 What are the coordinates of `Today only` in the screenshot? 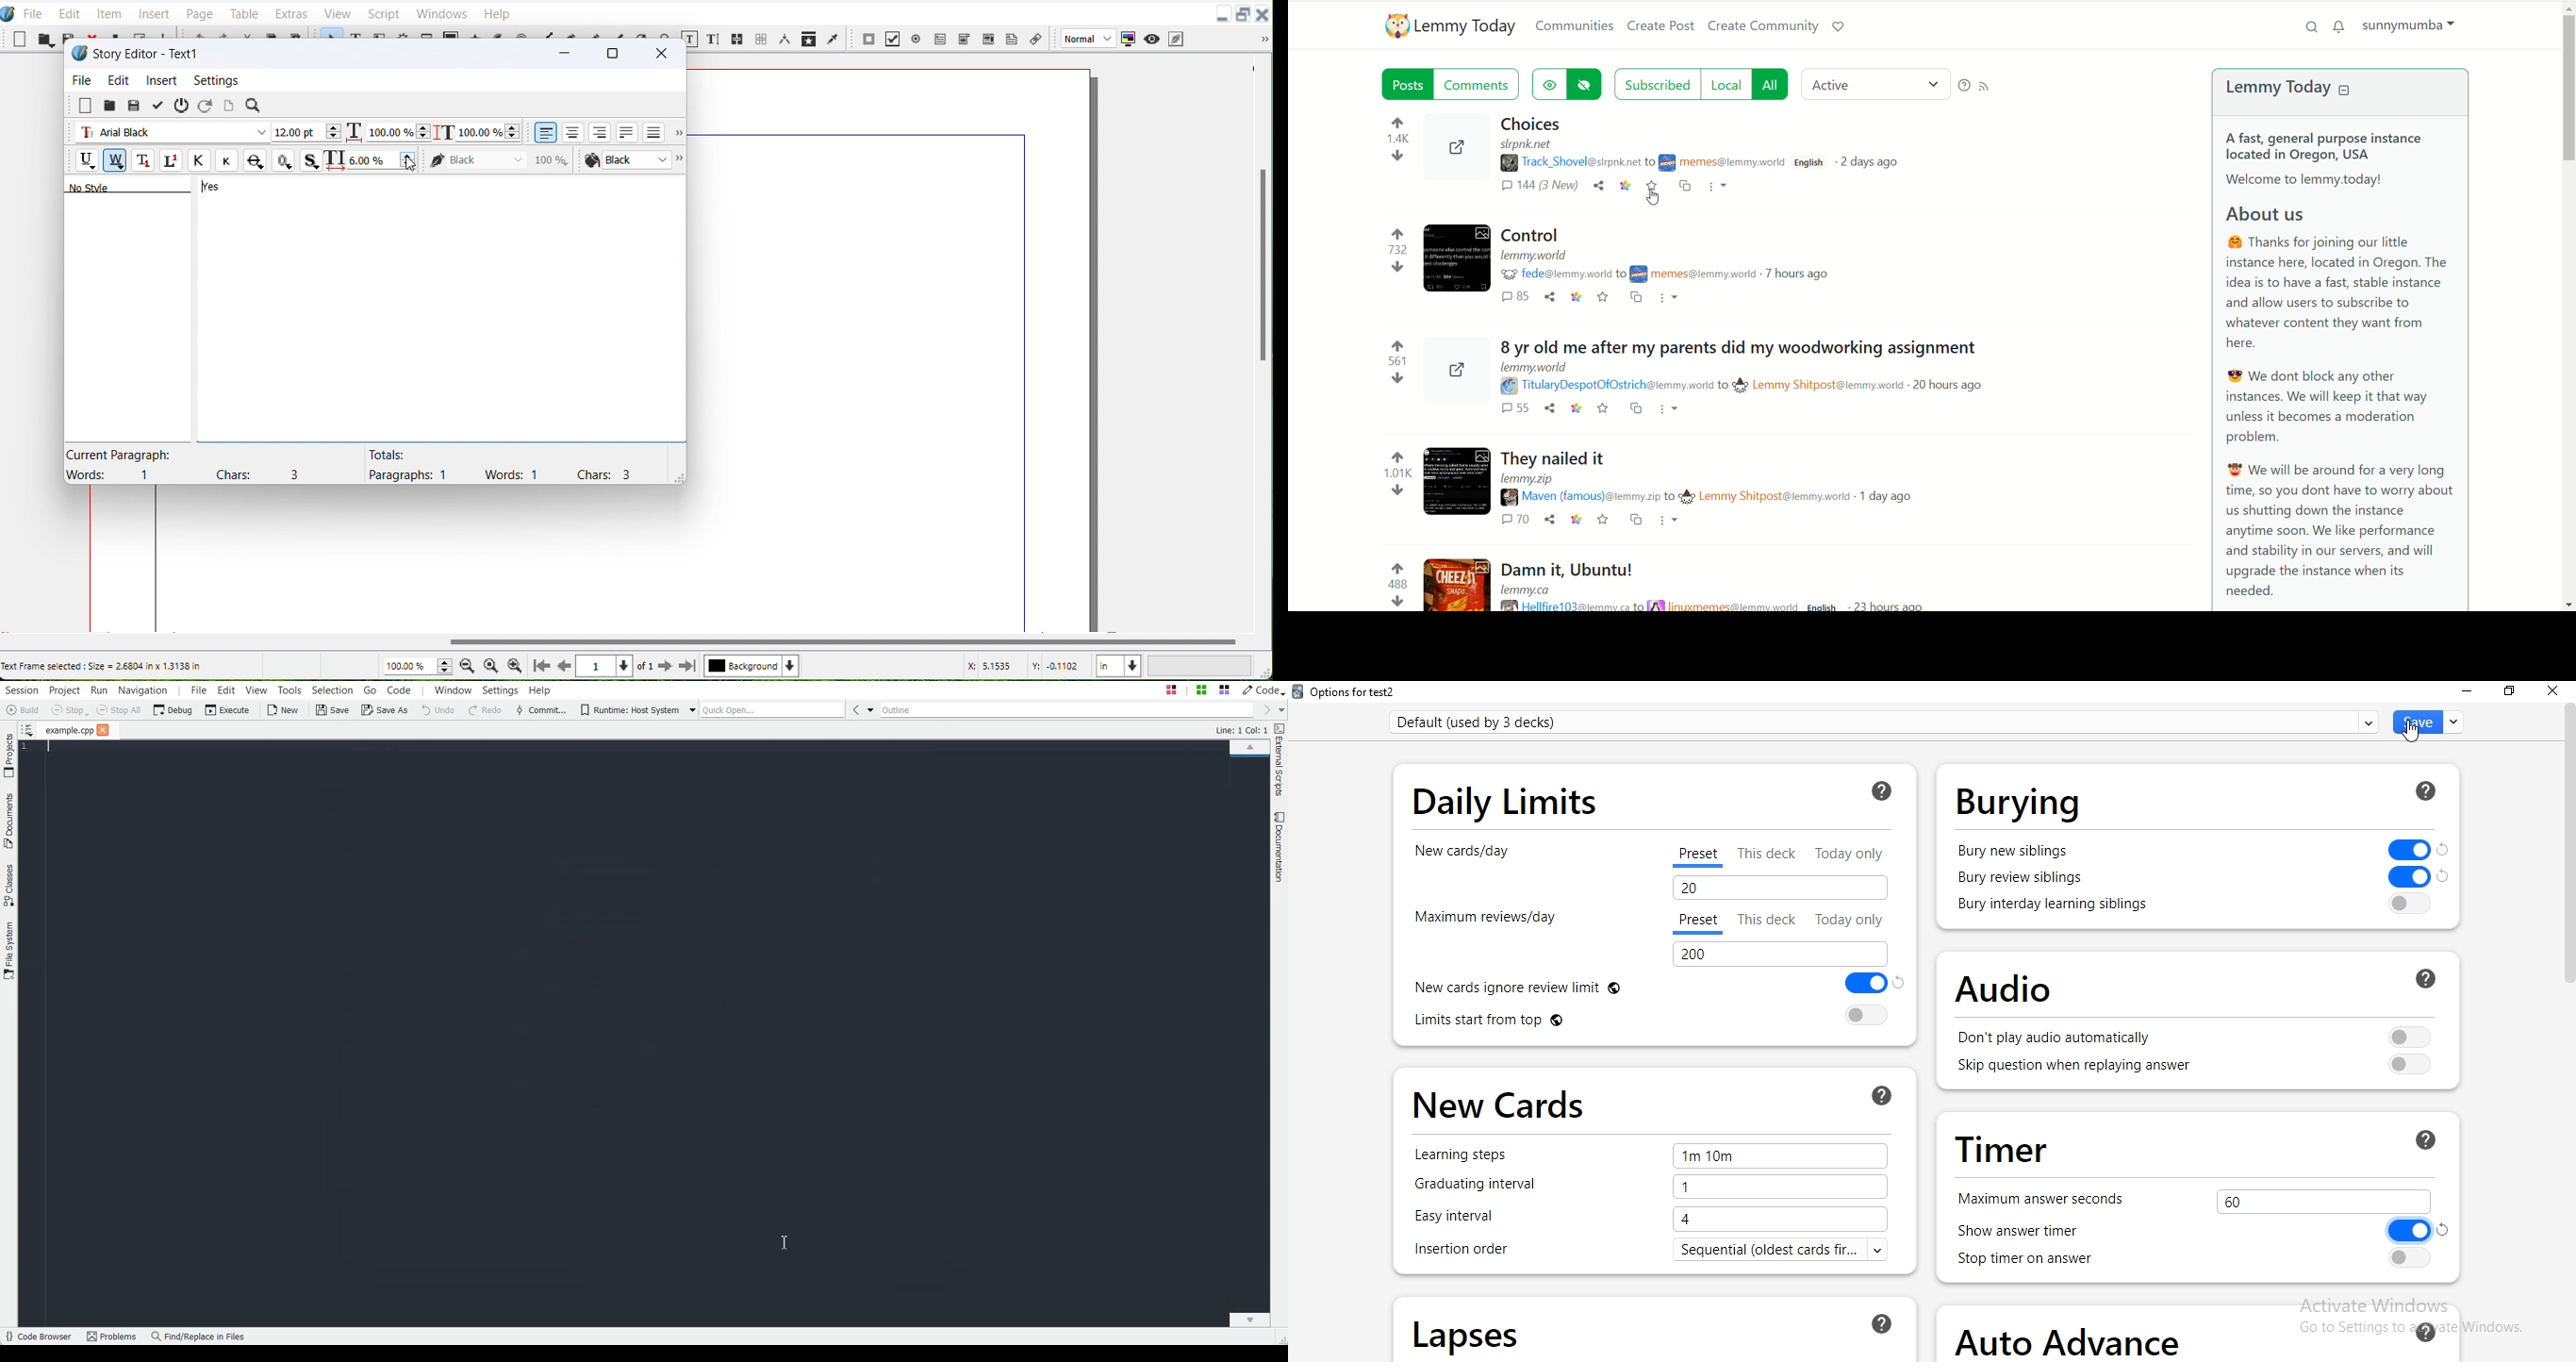 It's located at (1853, 919).